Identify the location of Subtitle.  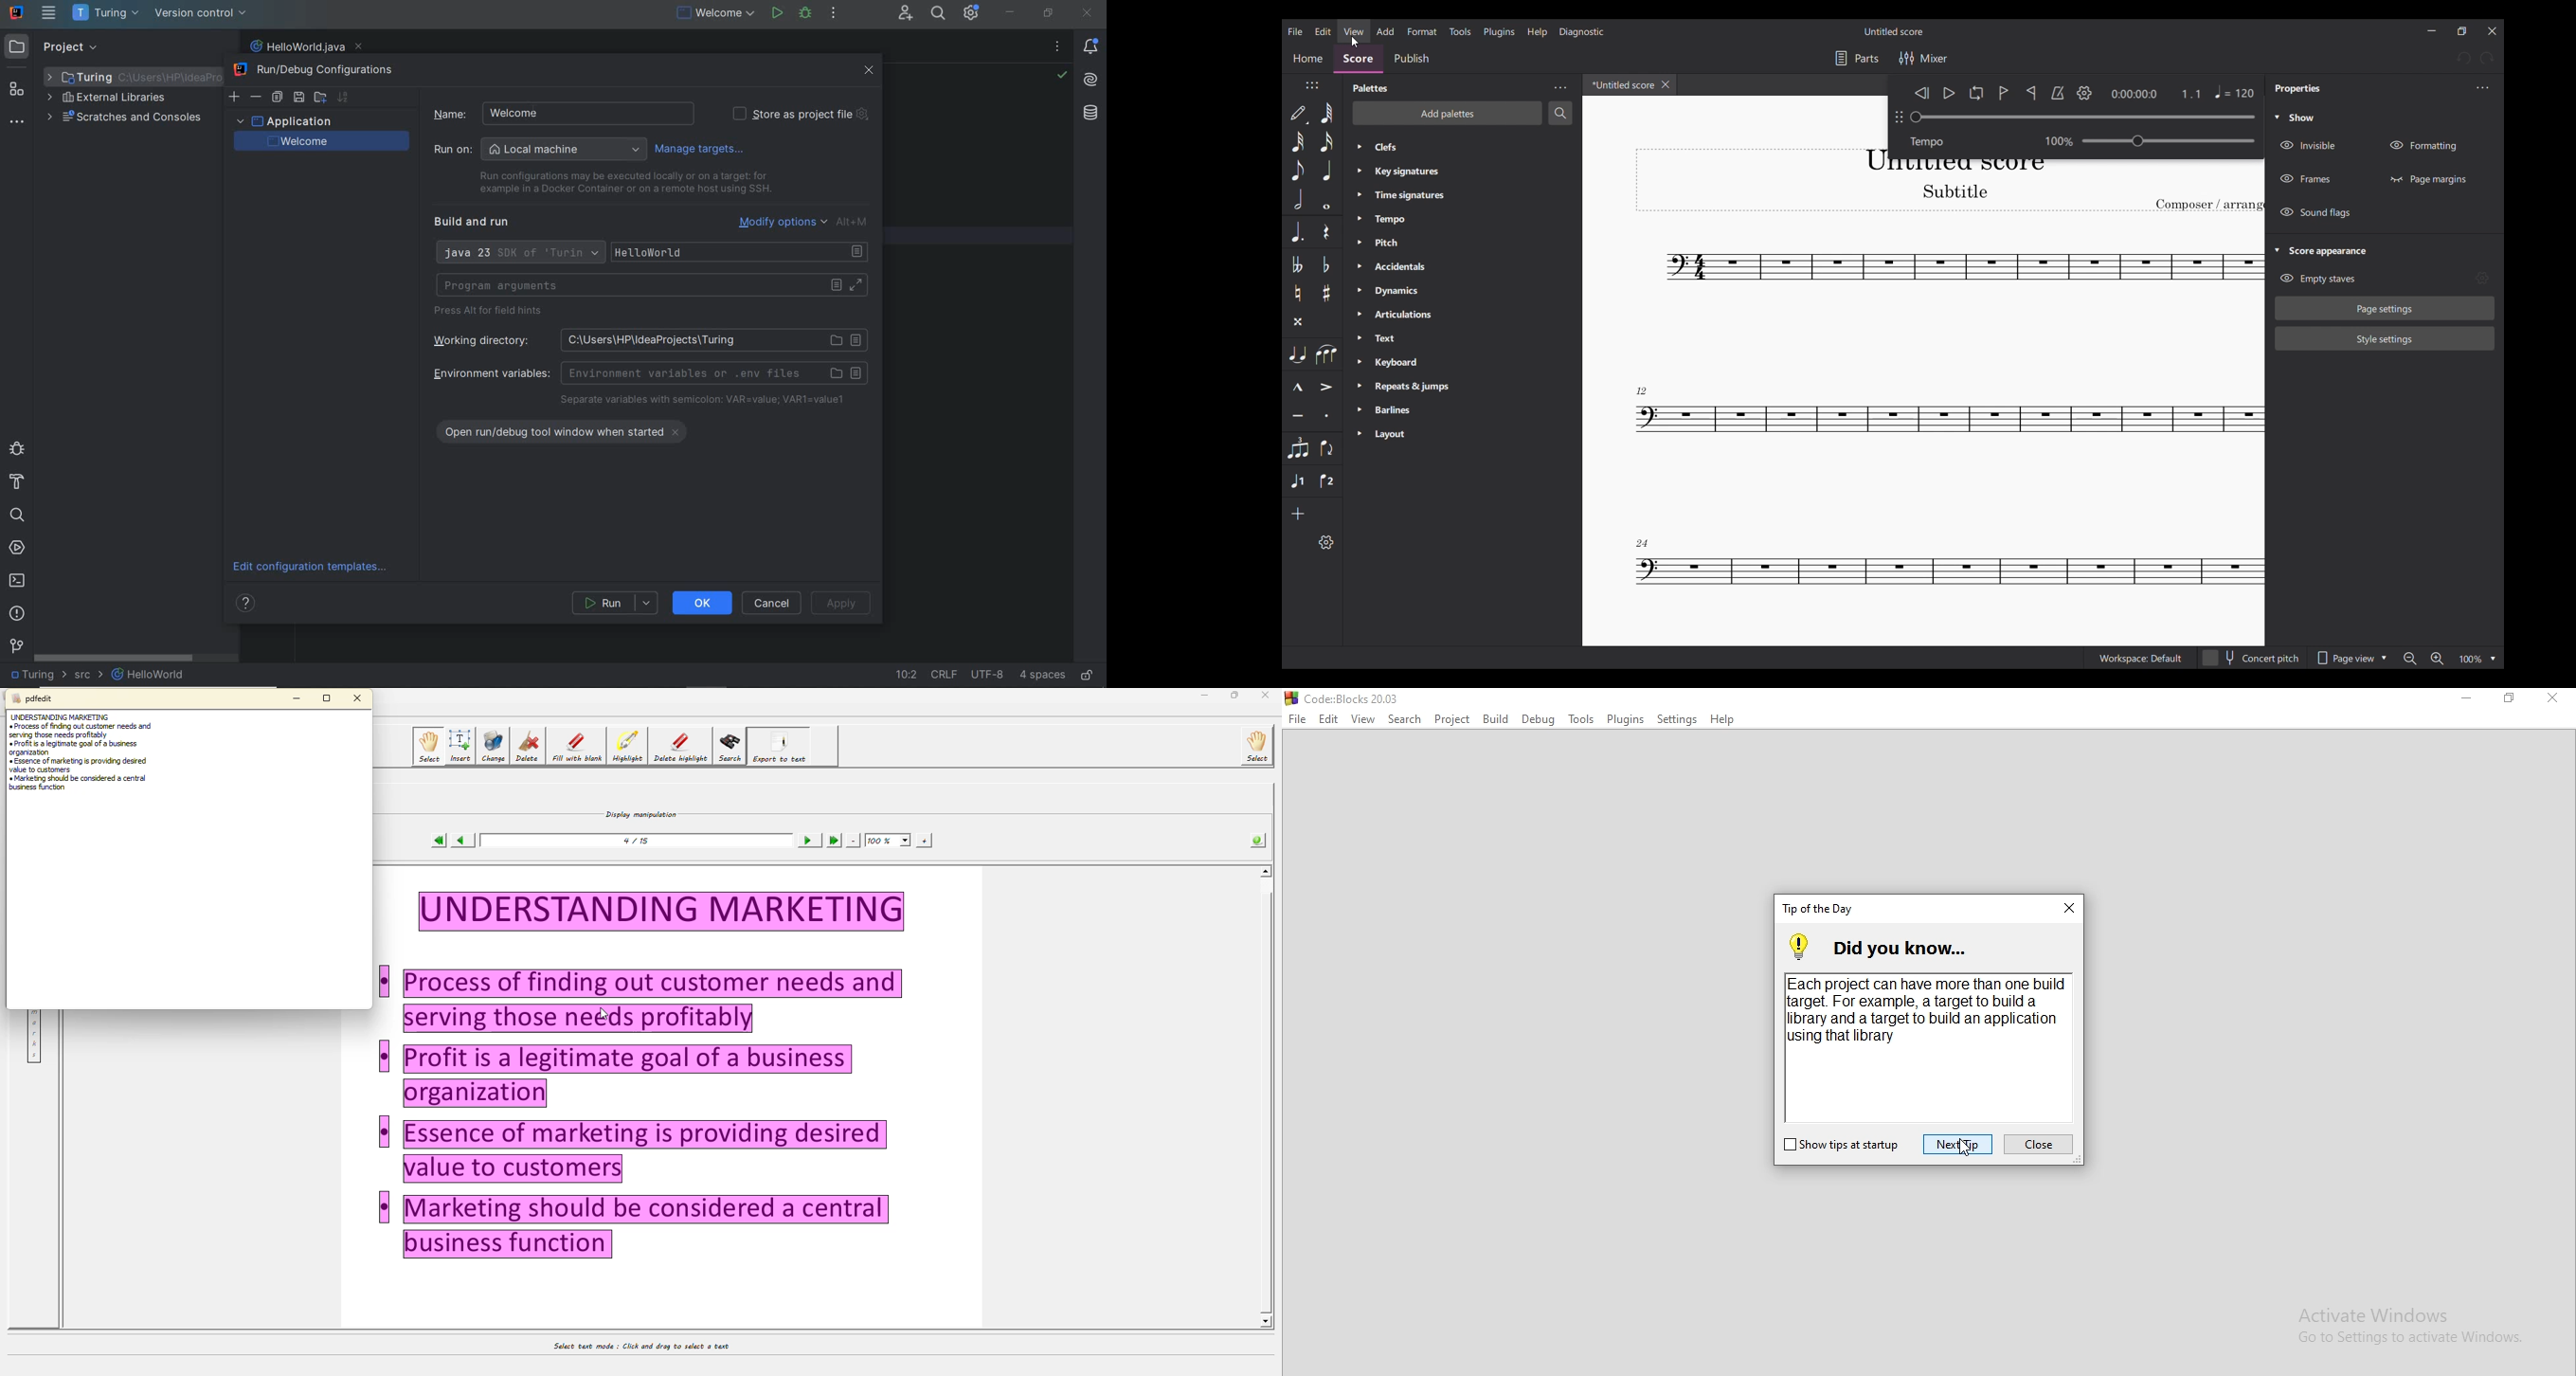
(1952, 191).